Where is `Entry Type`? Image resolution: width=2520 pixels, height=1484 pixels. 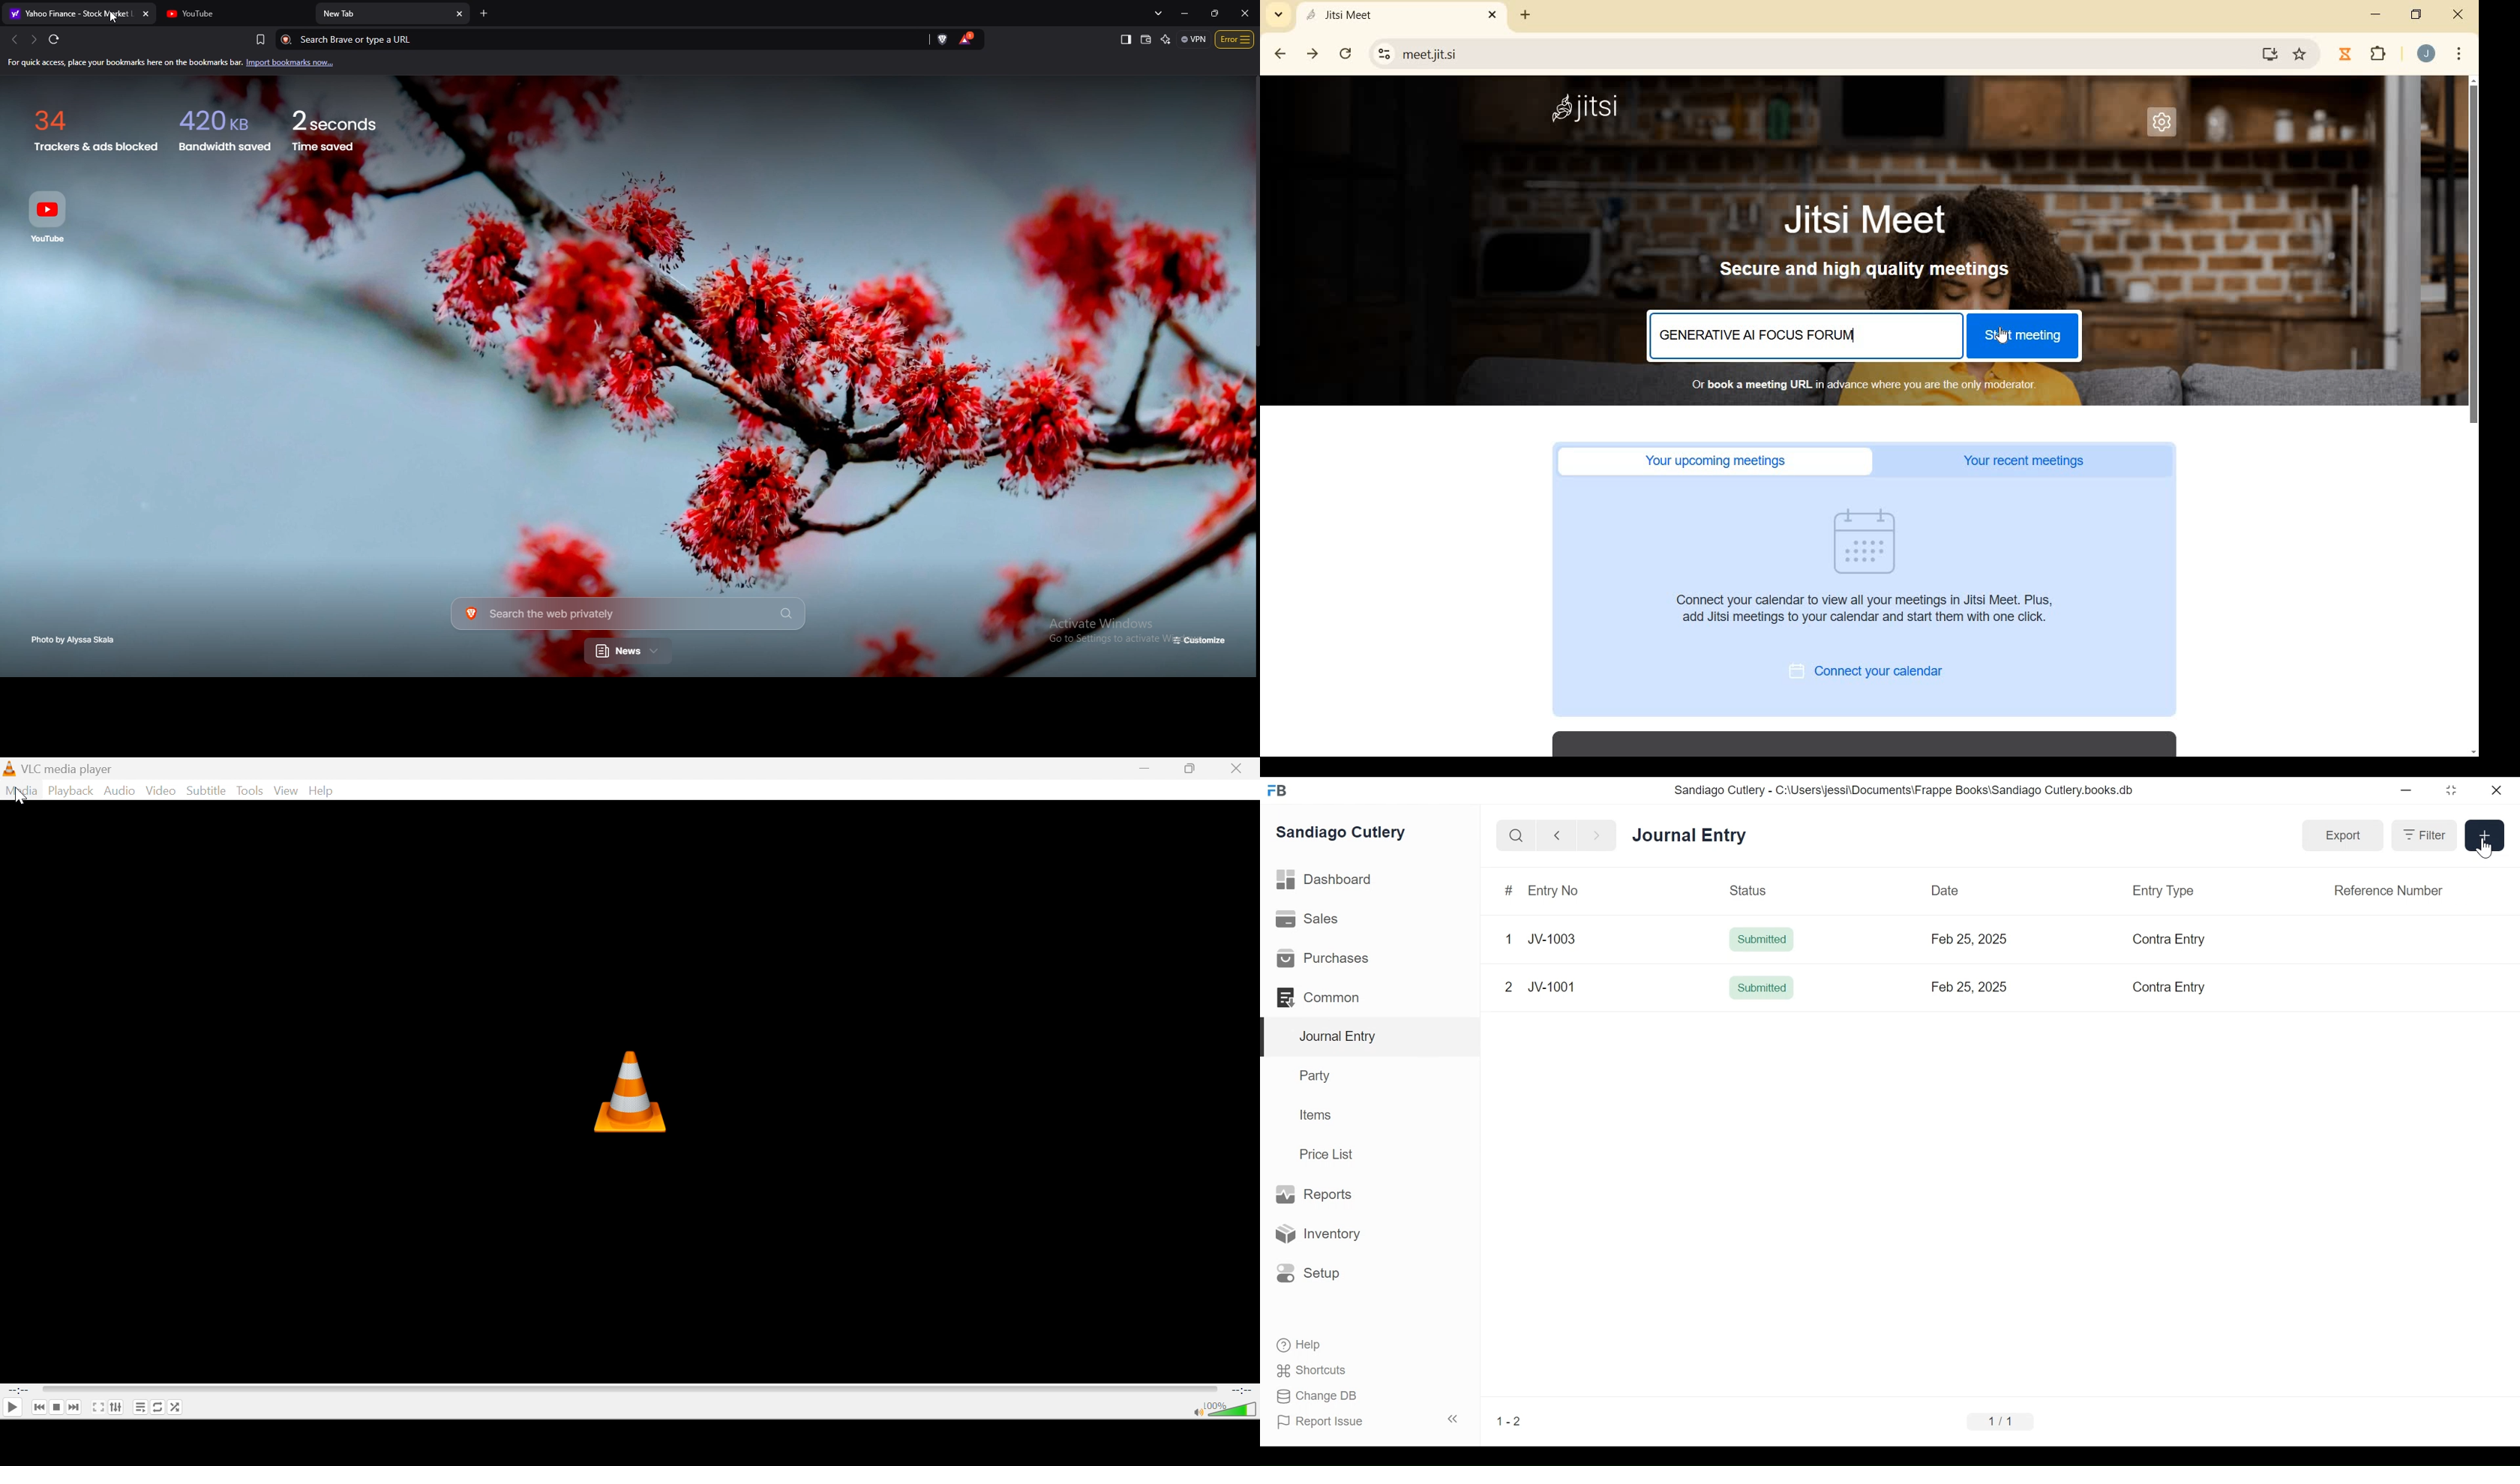
Entry Type is located at coordinates (2164, 891).